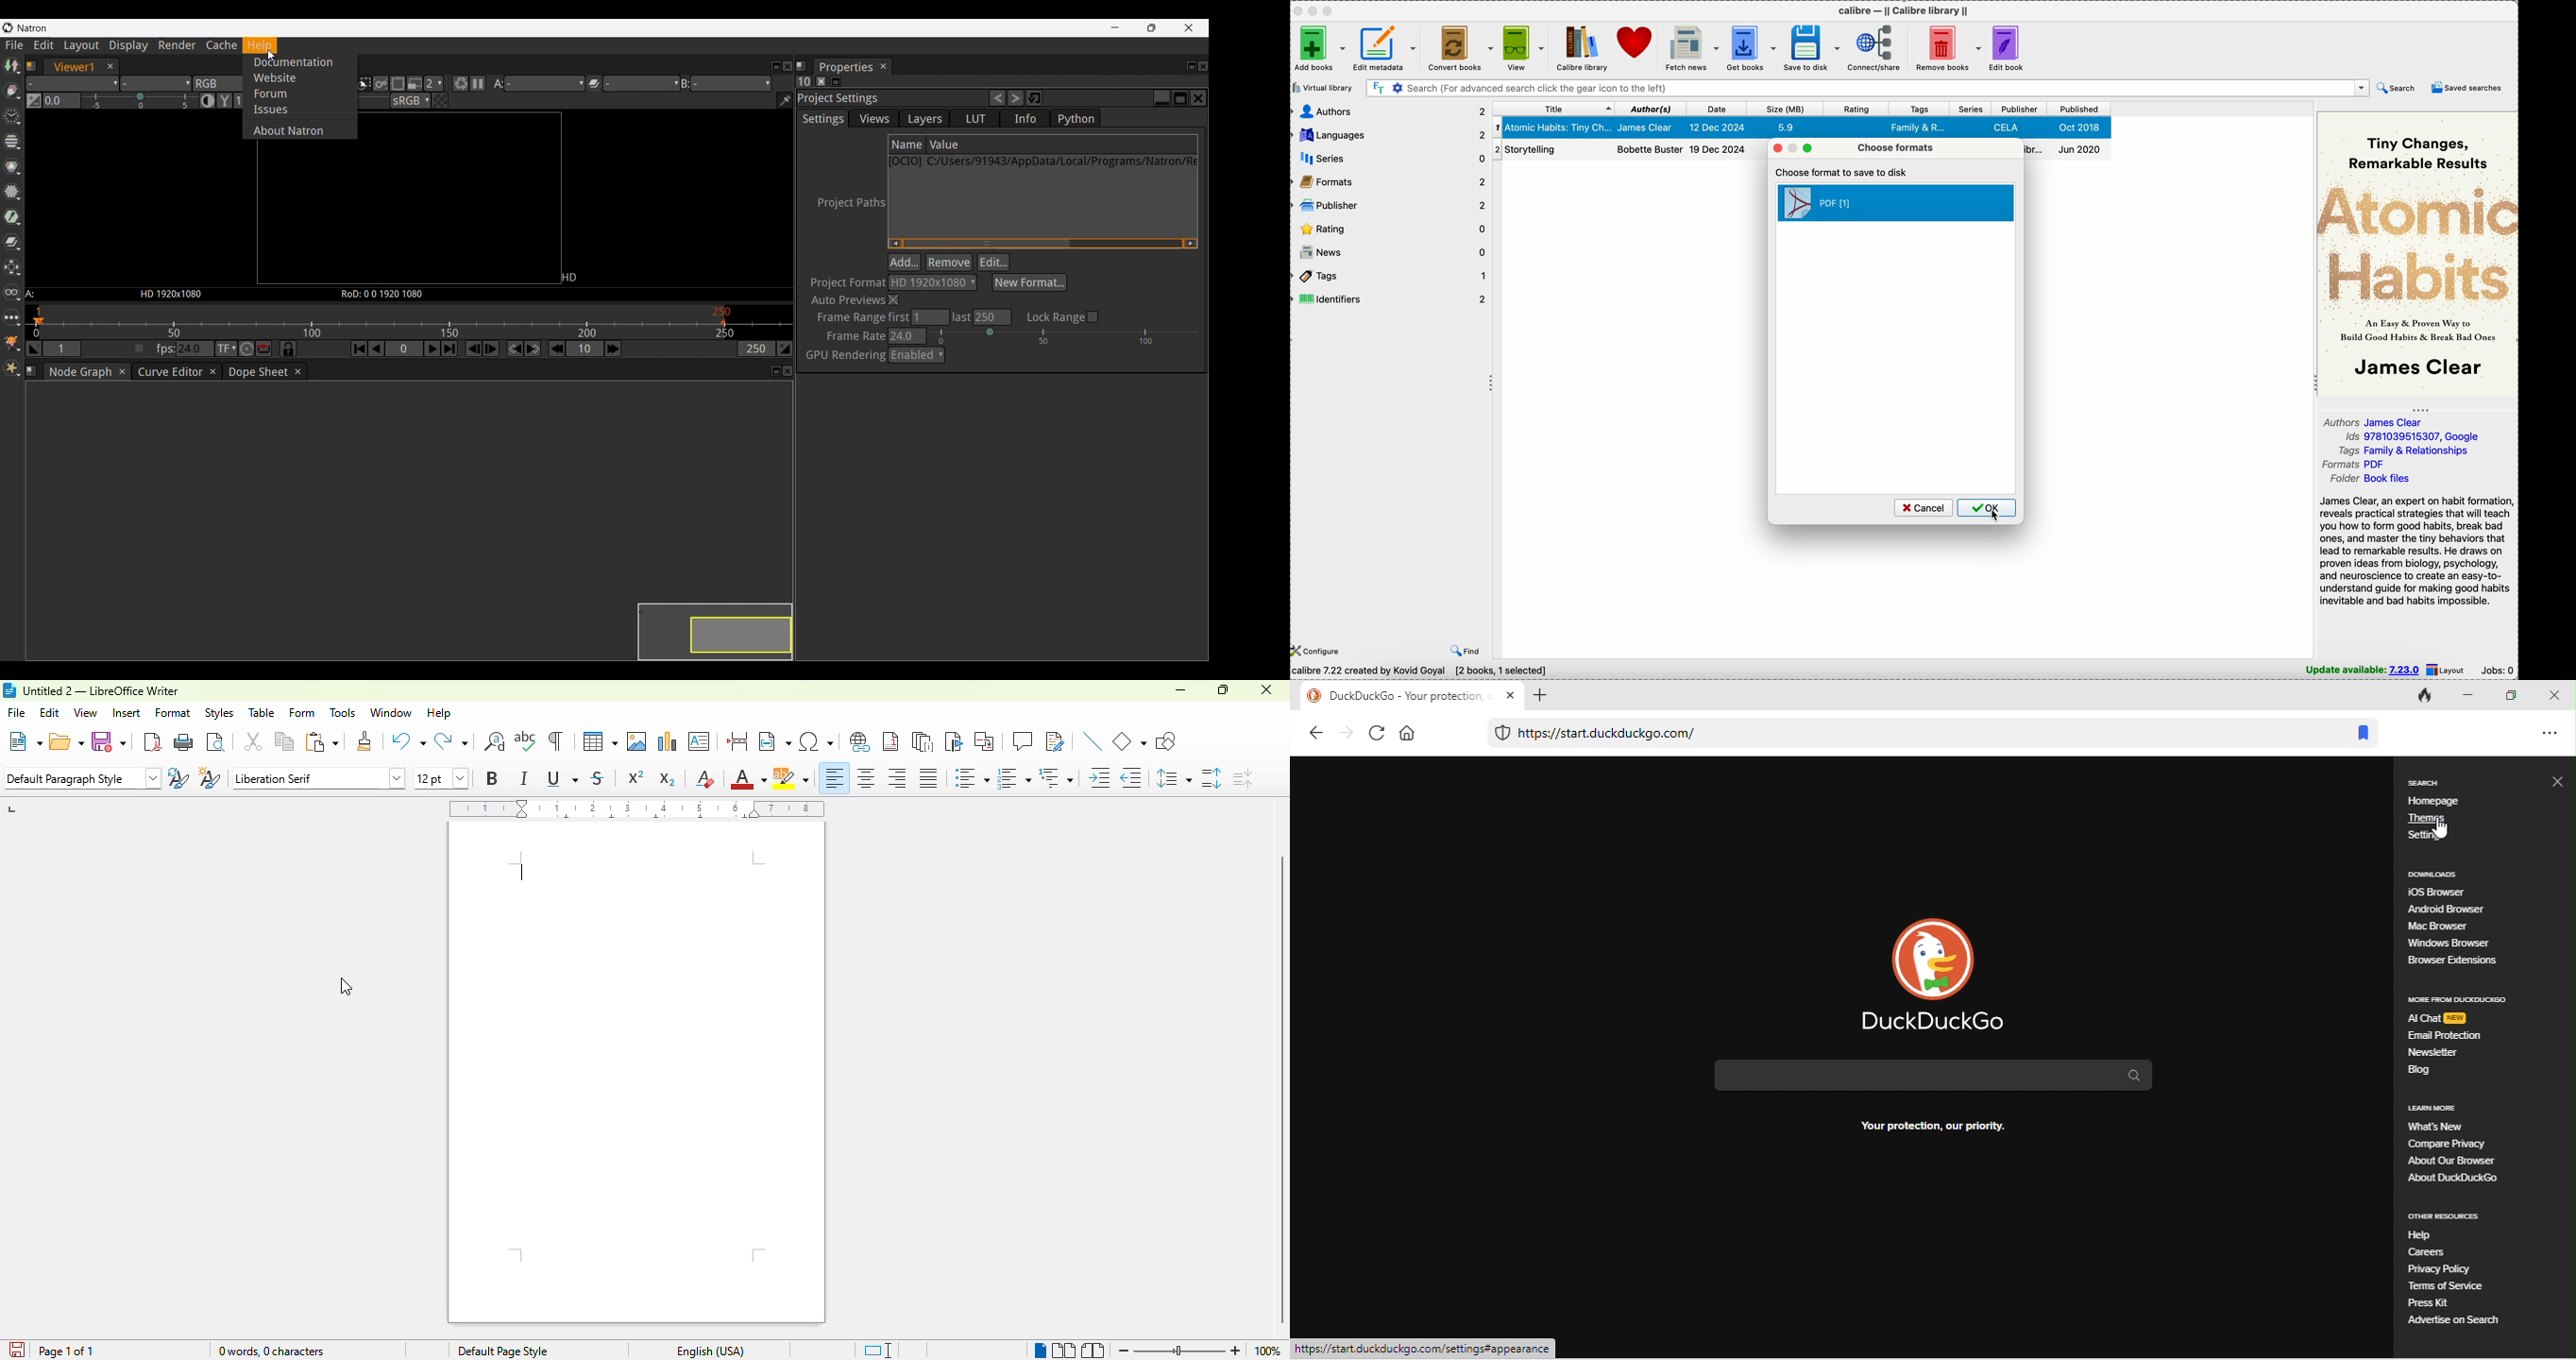 The height and width of the screenshot is (1372, 2576). Describe the element at coordinates (2436, 1107) in the screenshot. I see `learn more` at that location.